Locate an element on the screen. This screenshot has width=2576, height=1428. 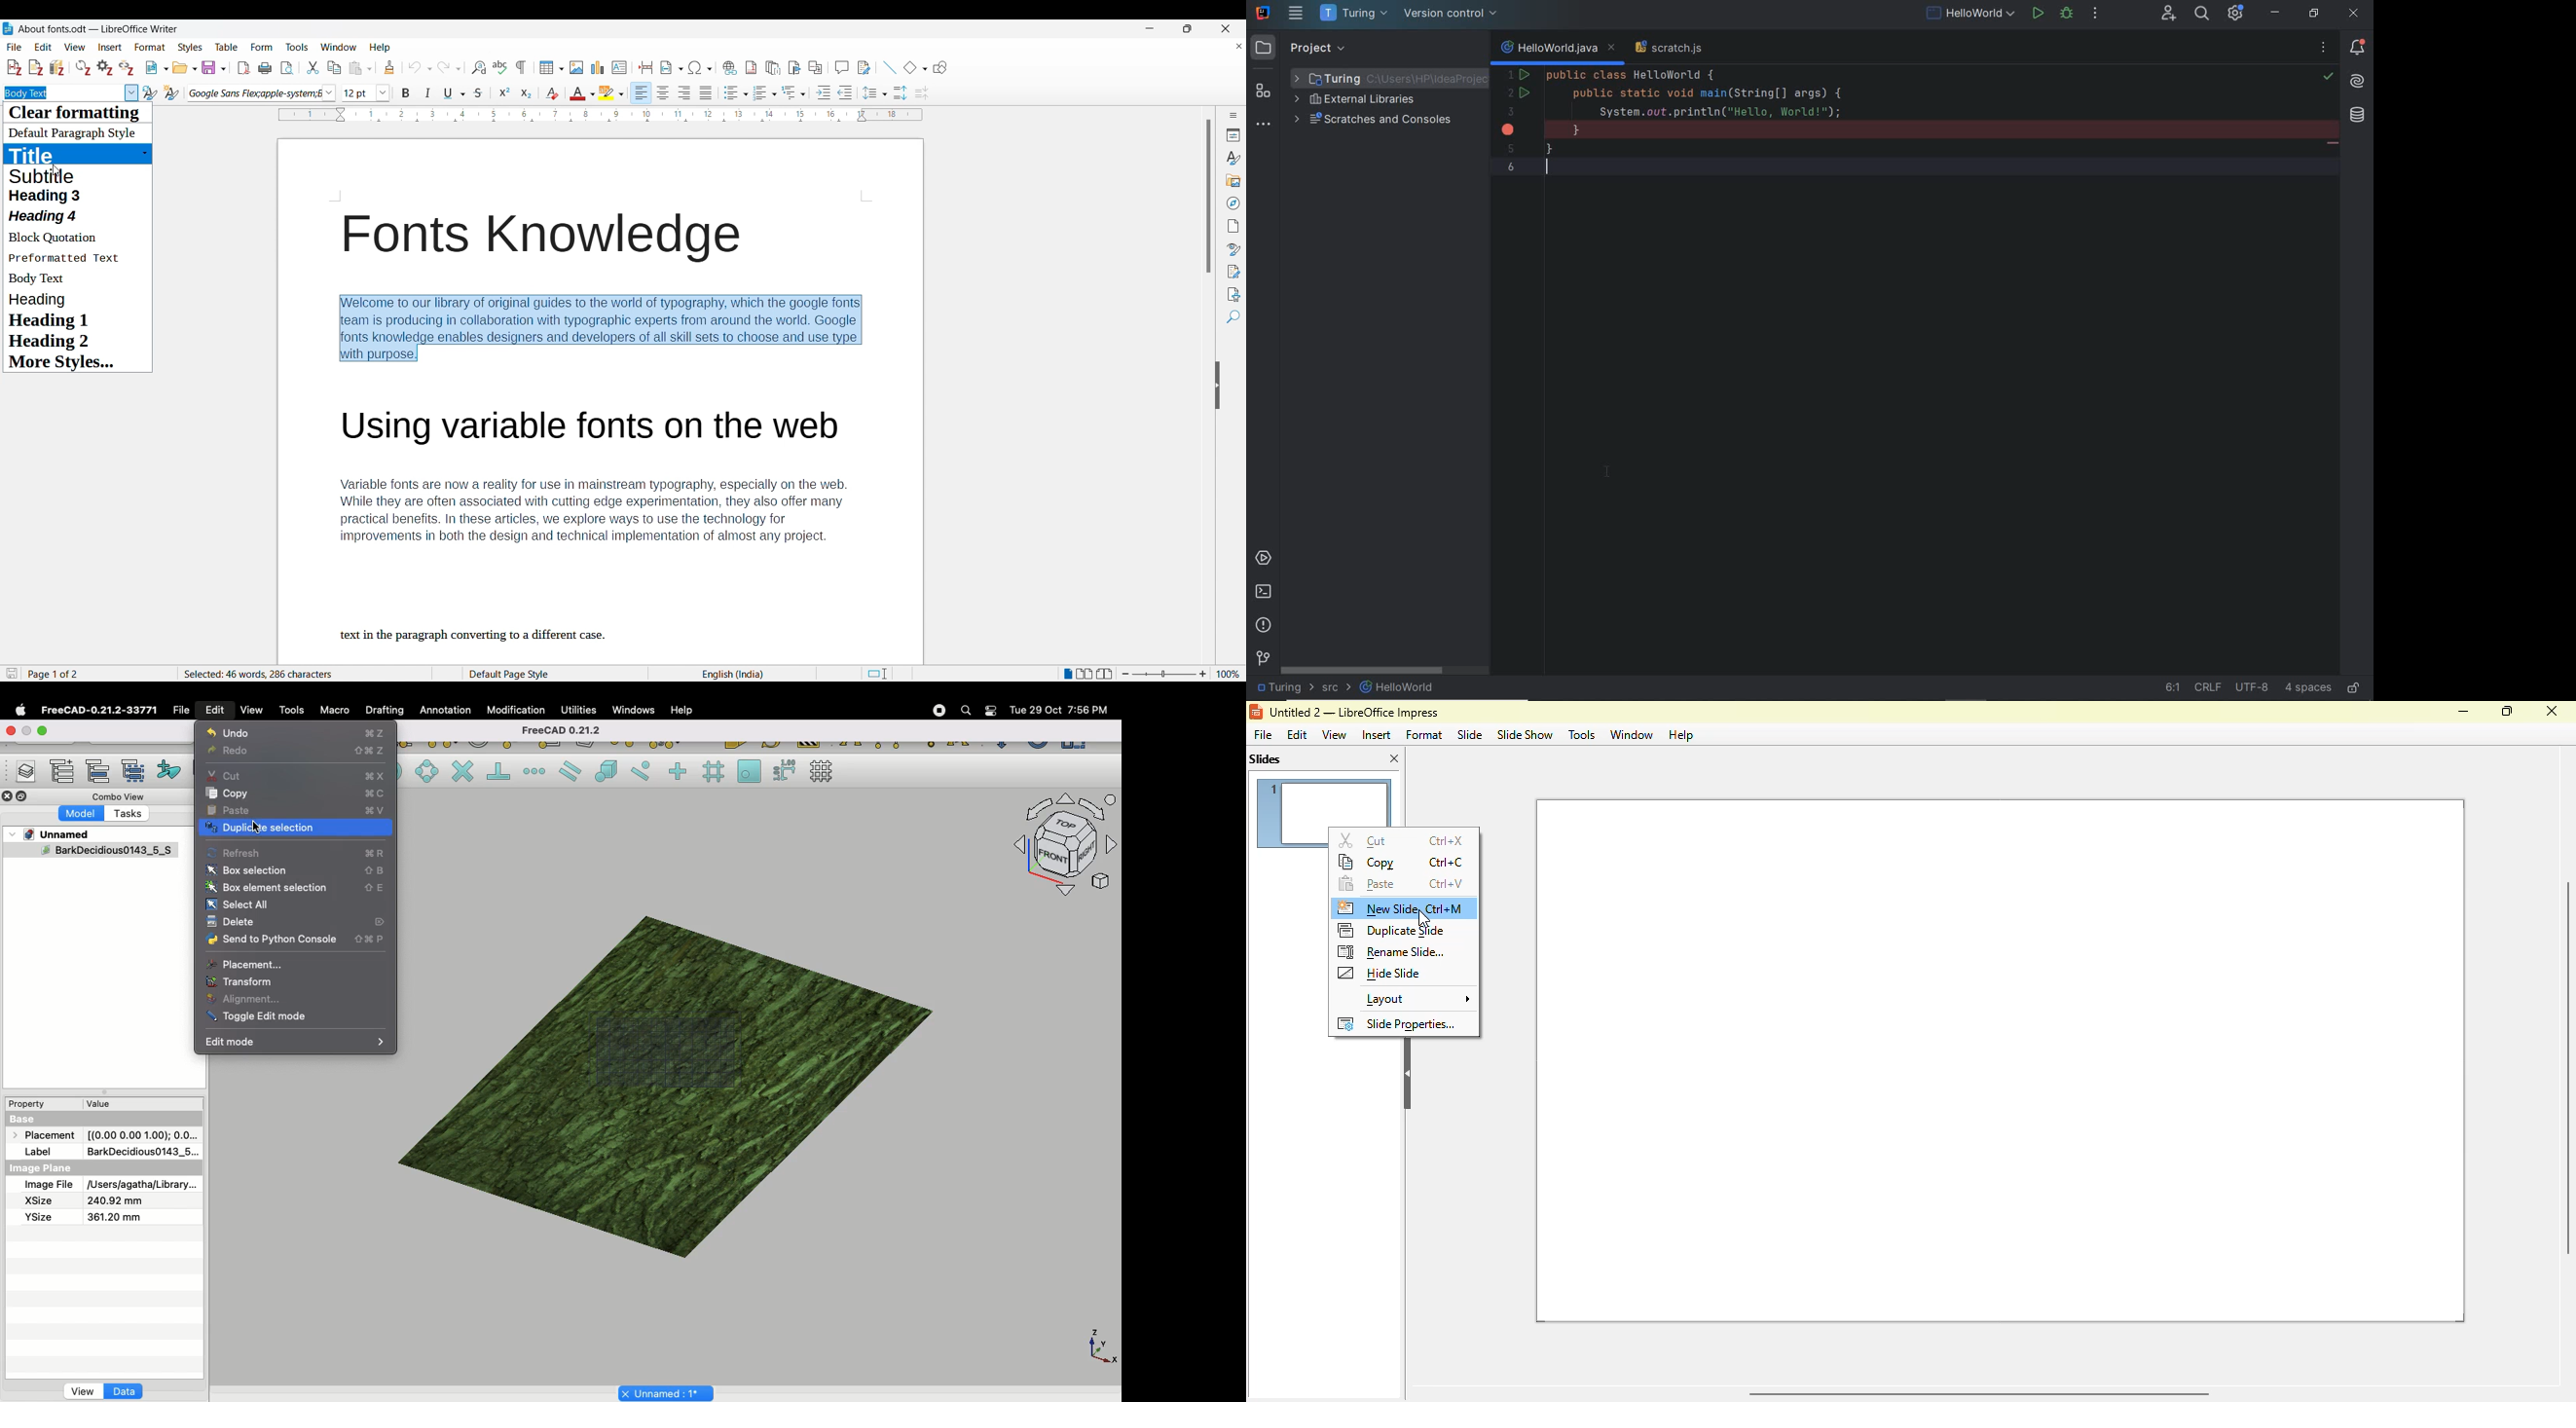
Save is located at coordinates (214, 68).